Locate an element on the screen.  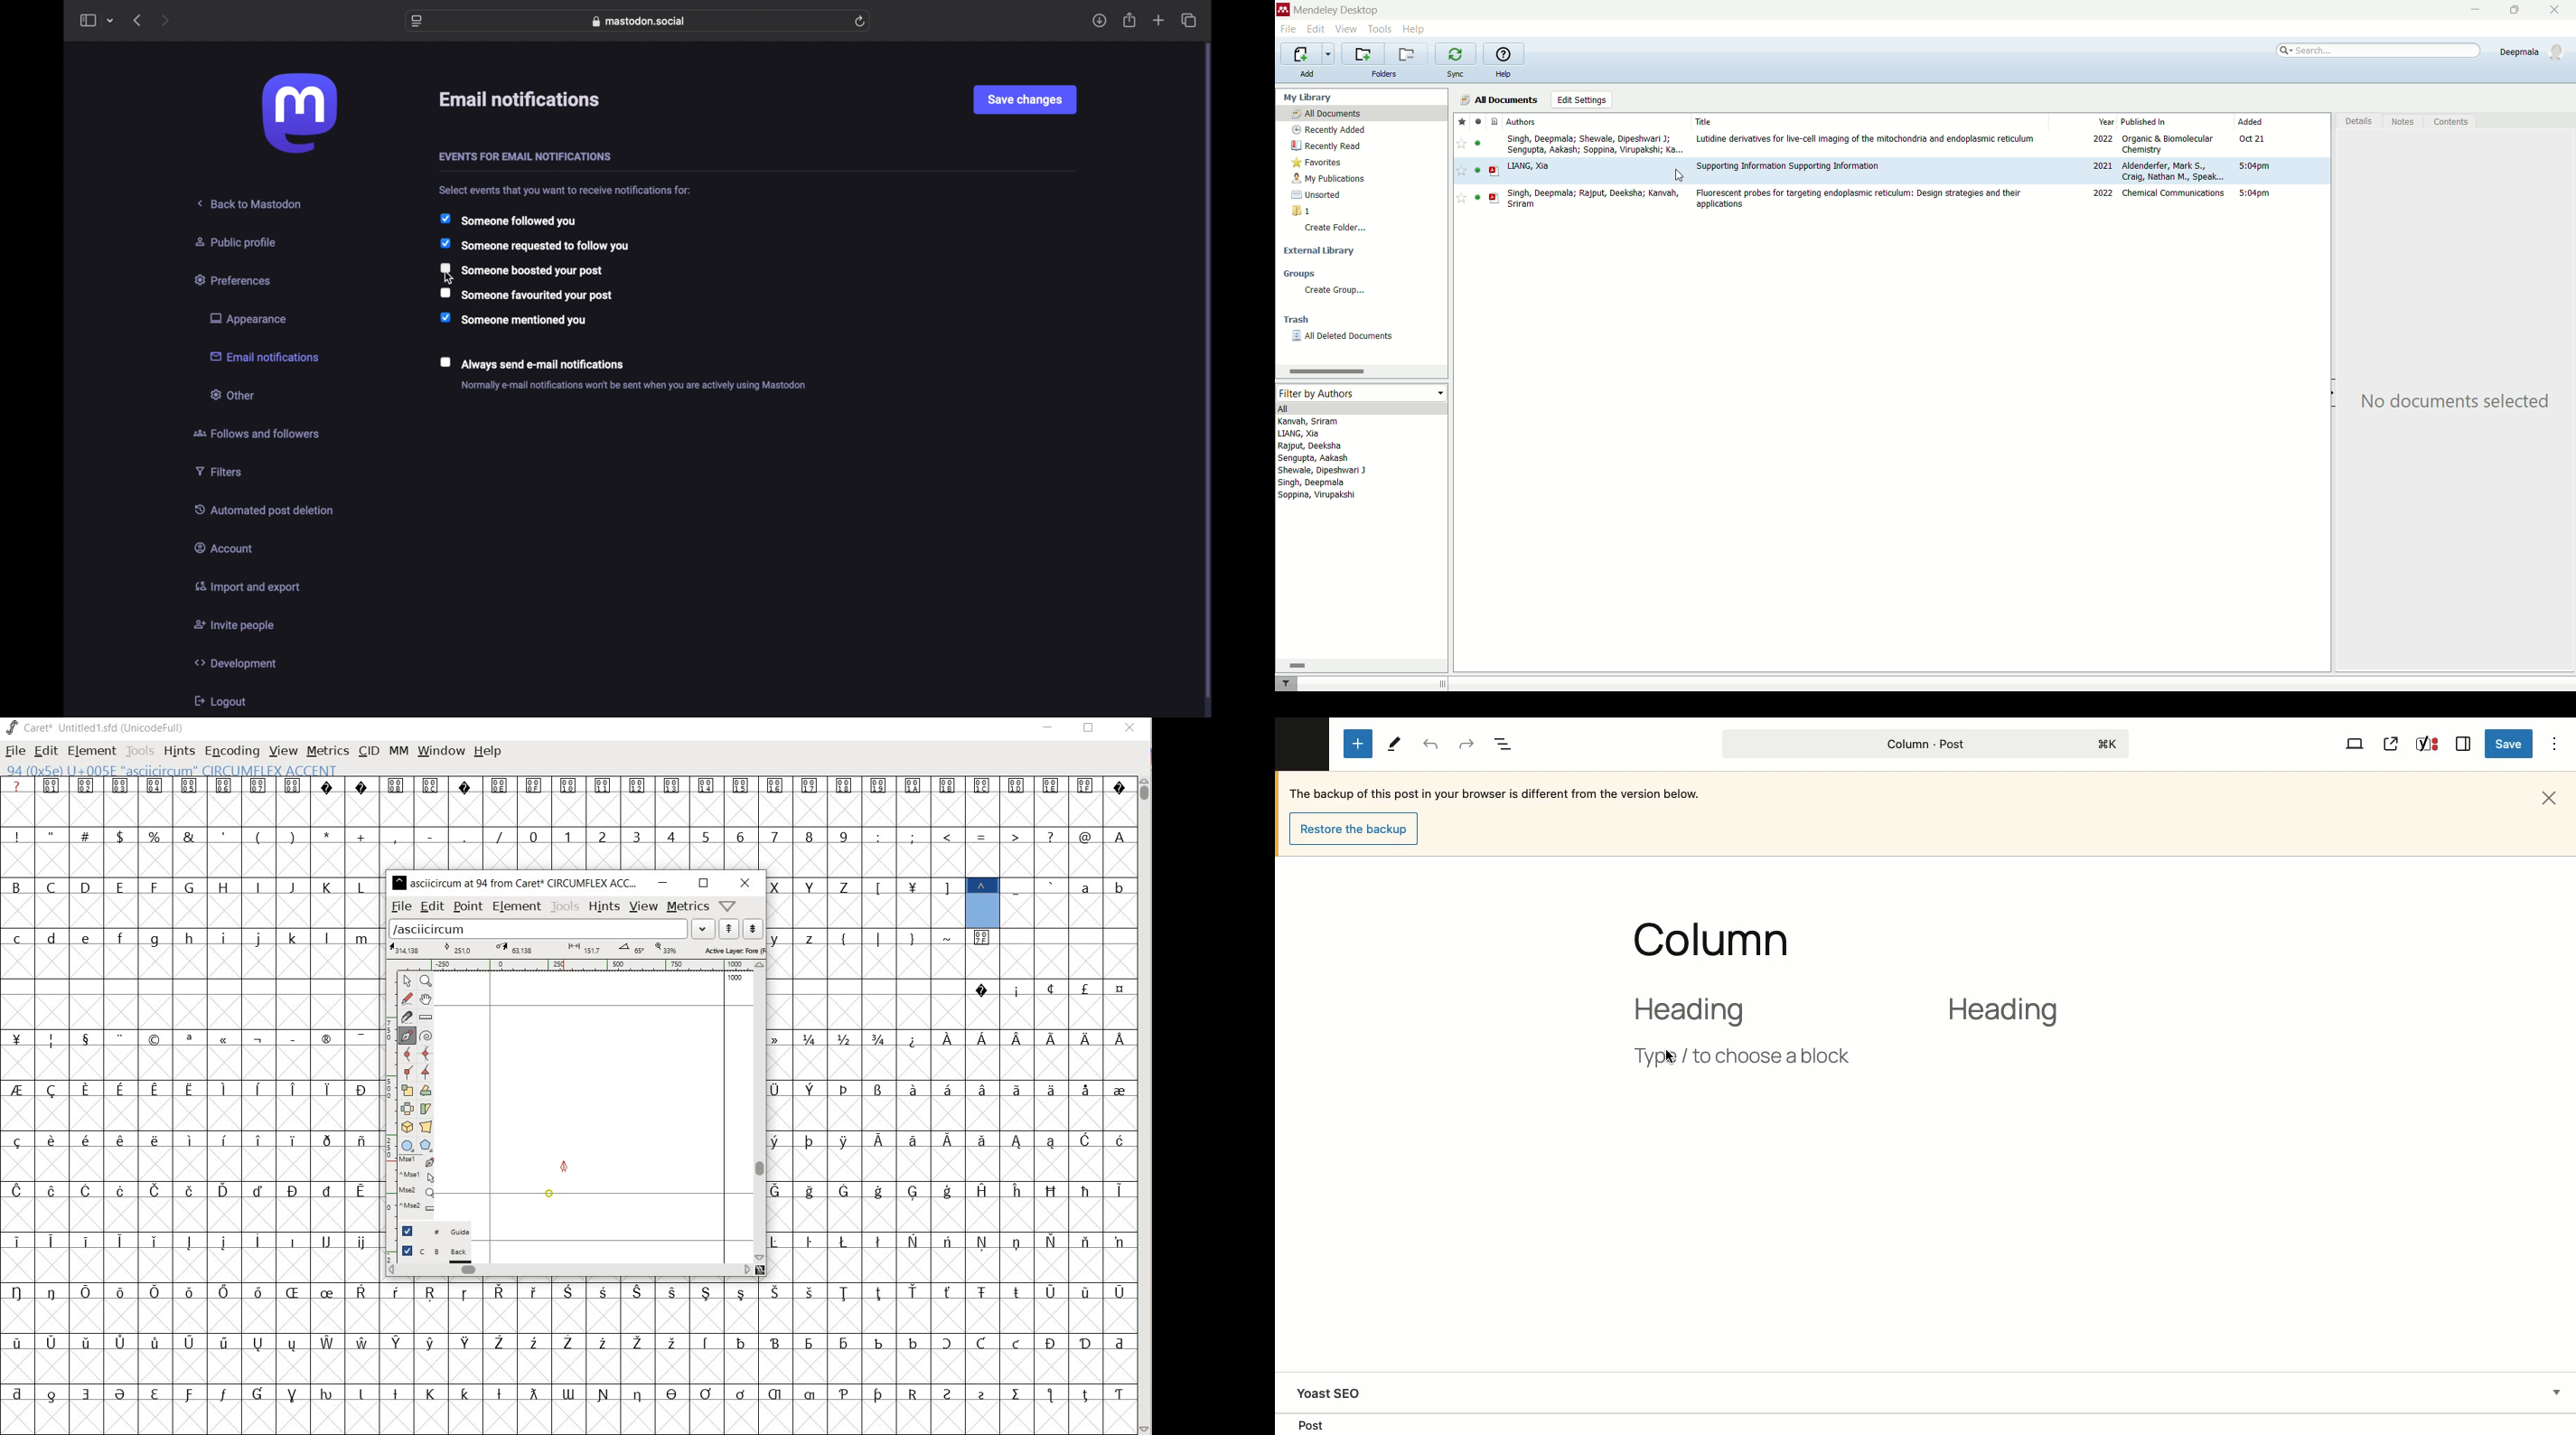
all deleted documents is located at coordinates (1349, 337).